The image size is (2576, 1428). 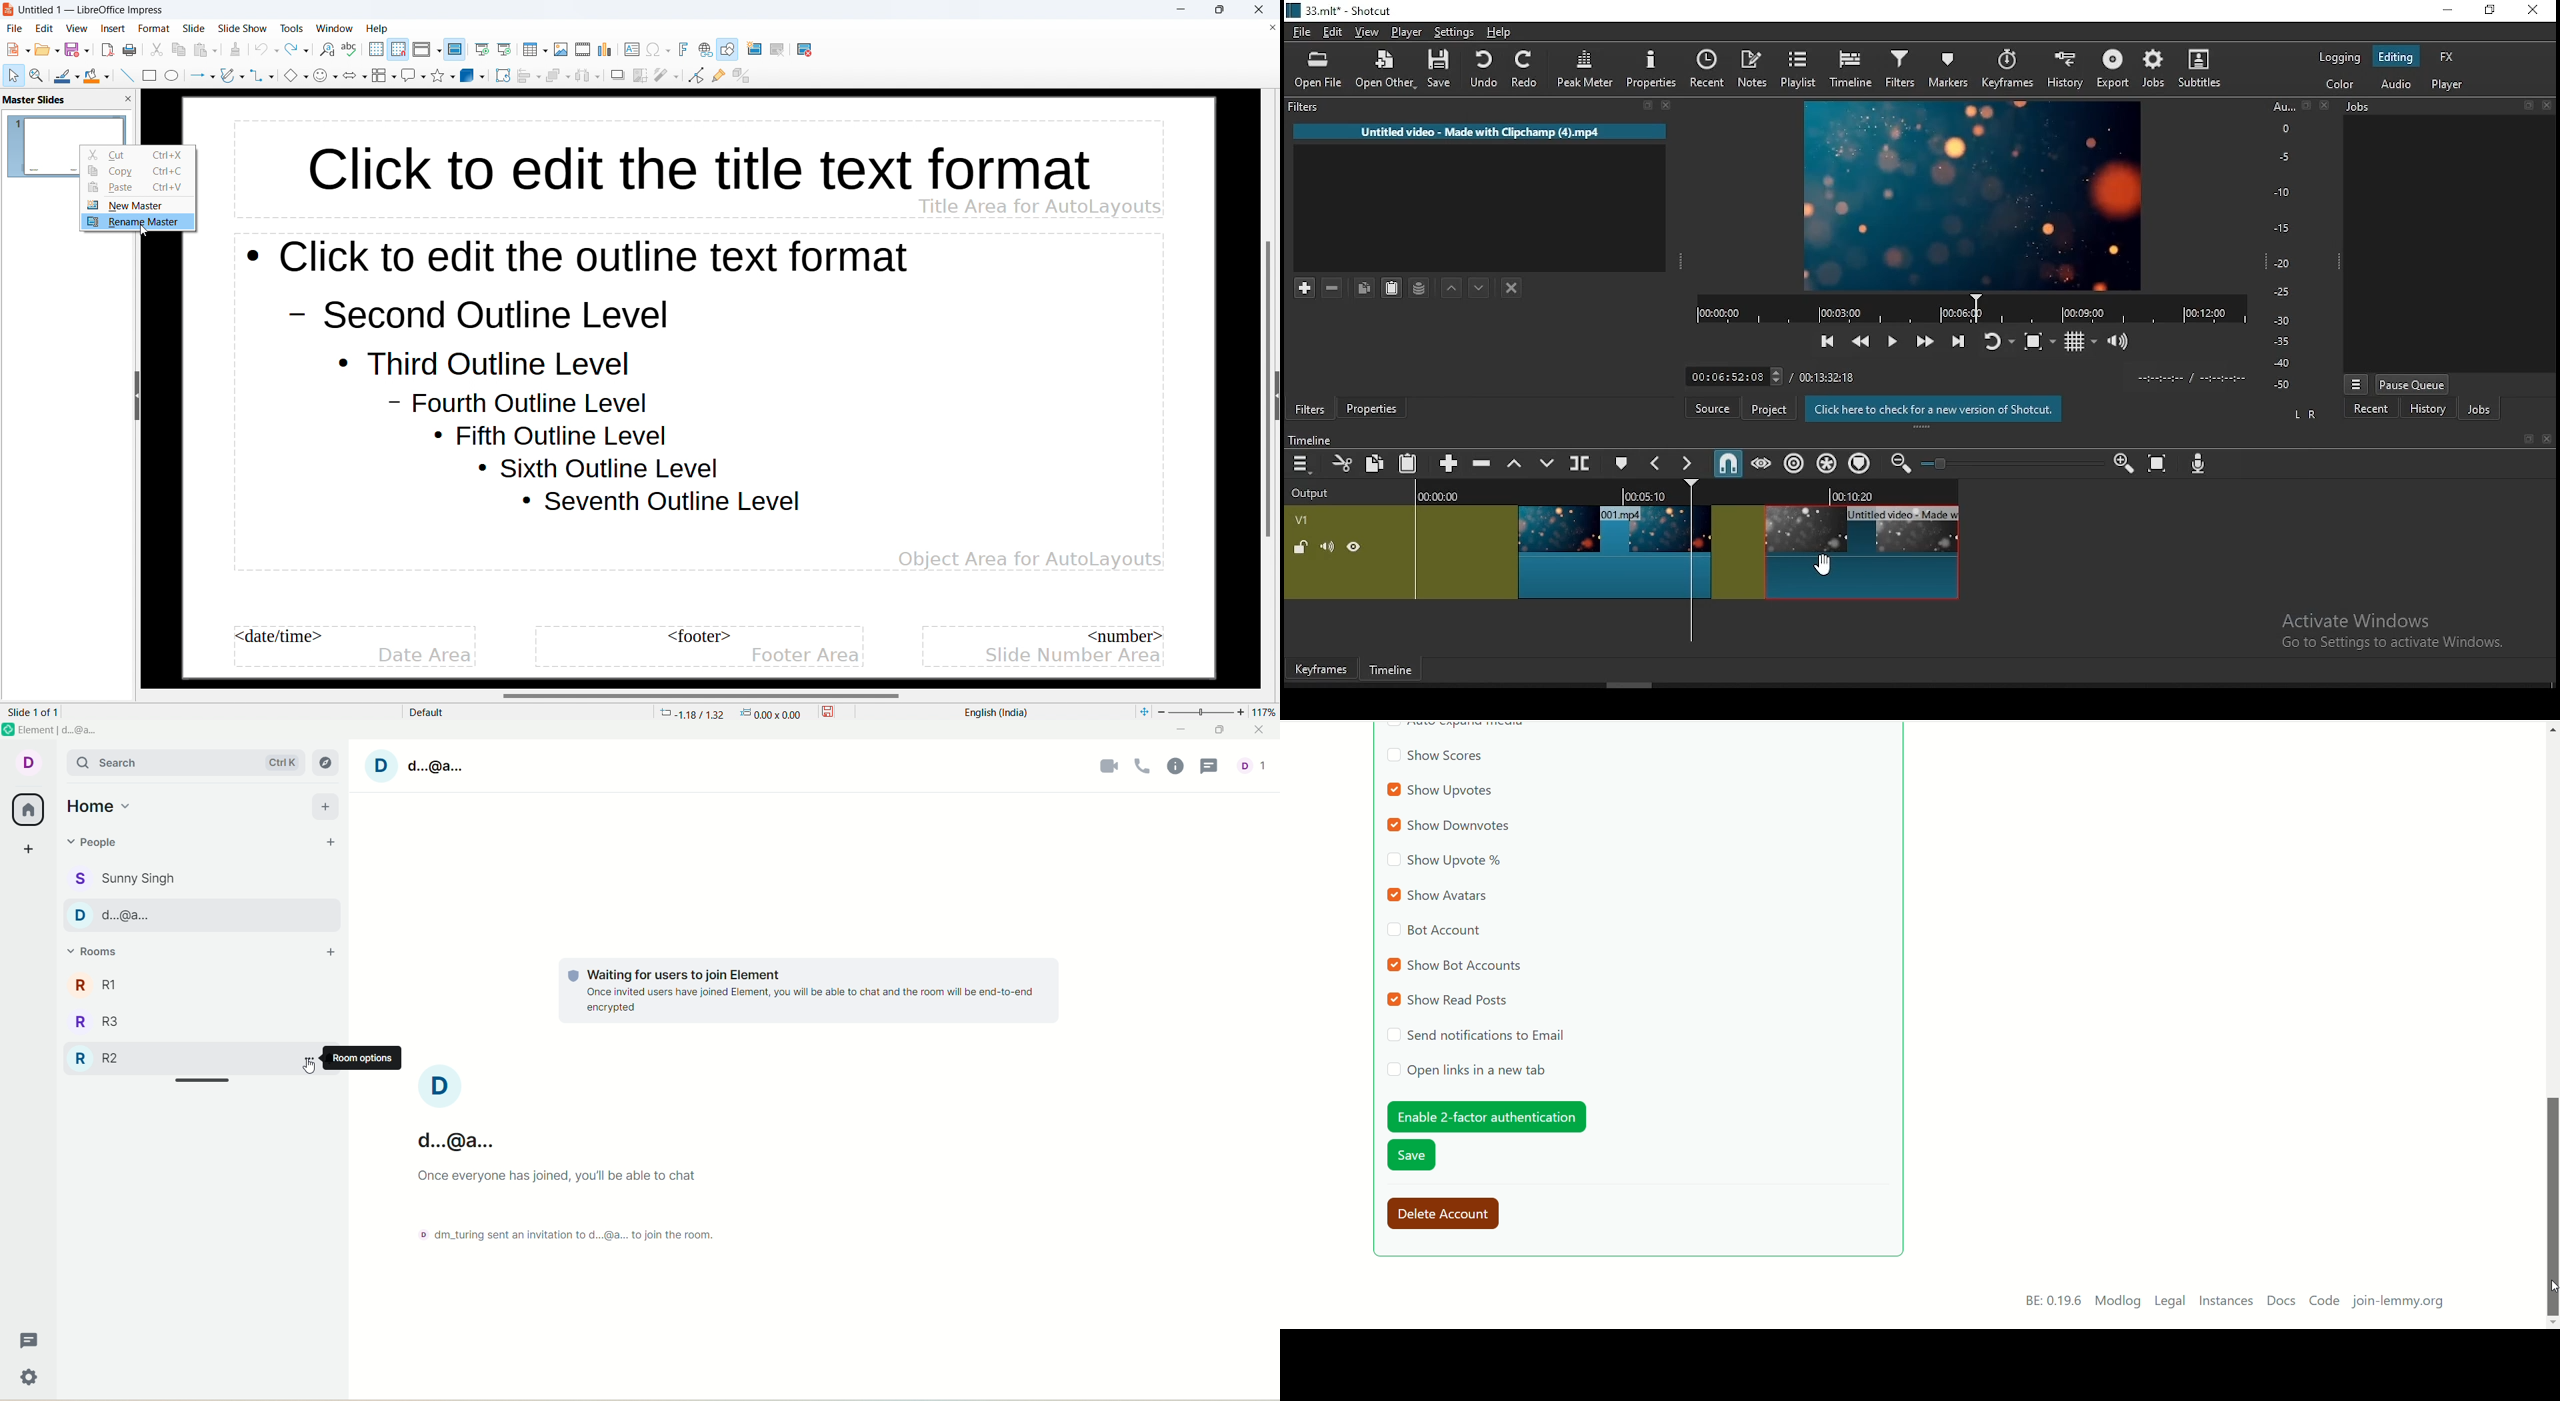 I want to click on snap to grid, so click(x=399, y=49).